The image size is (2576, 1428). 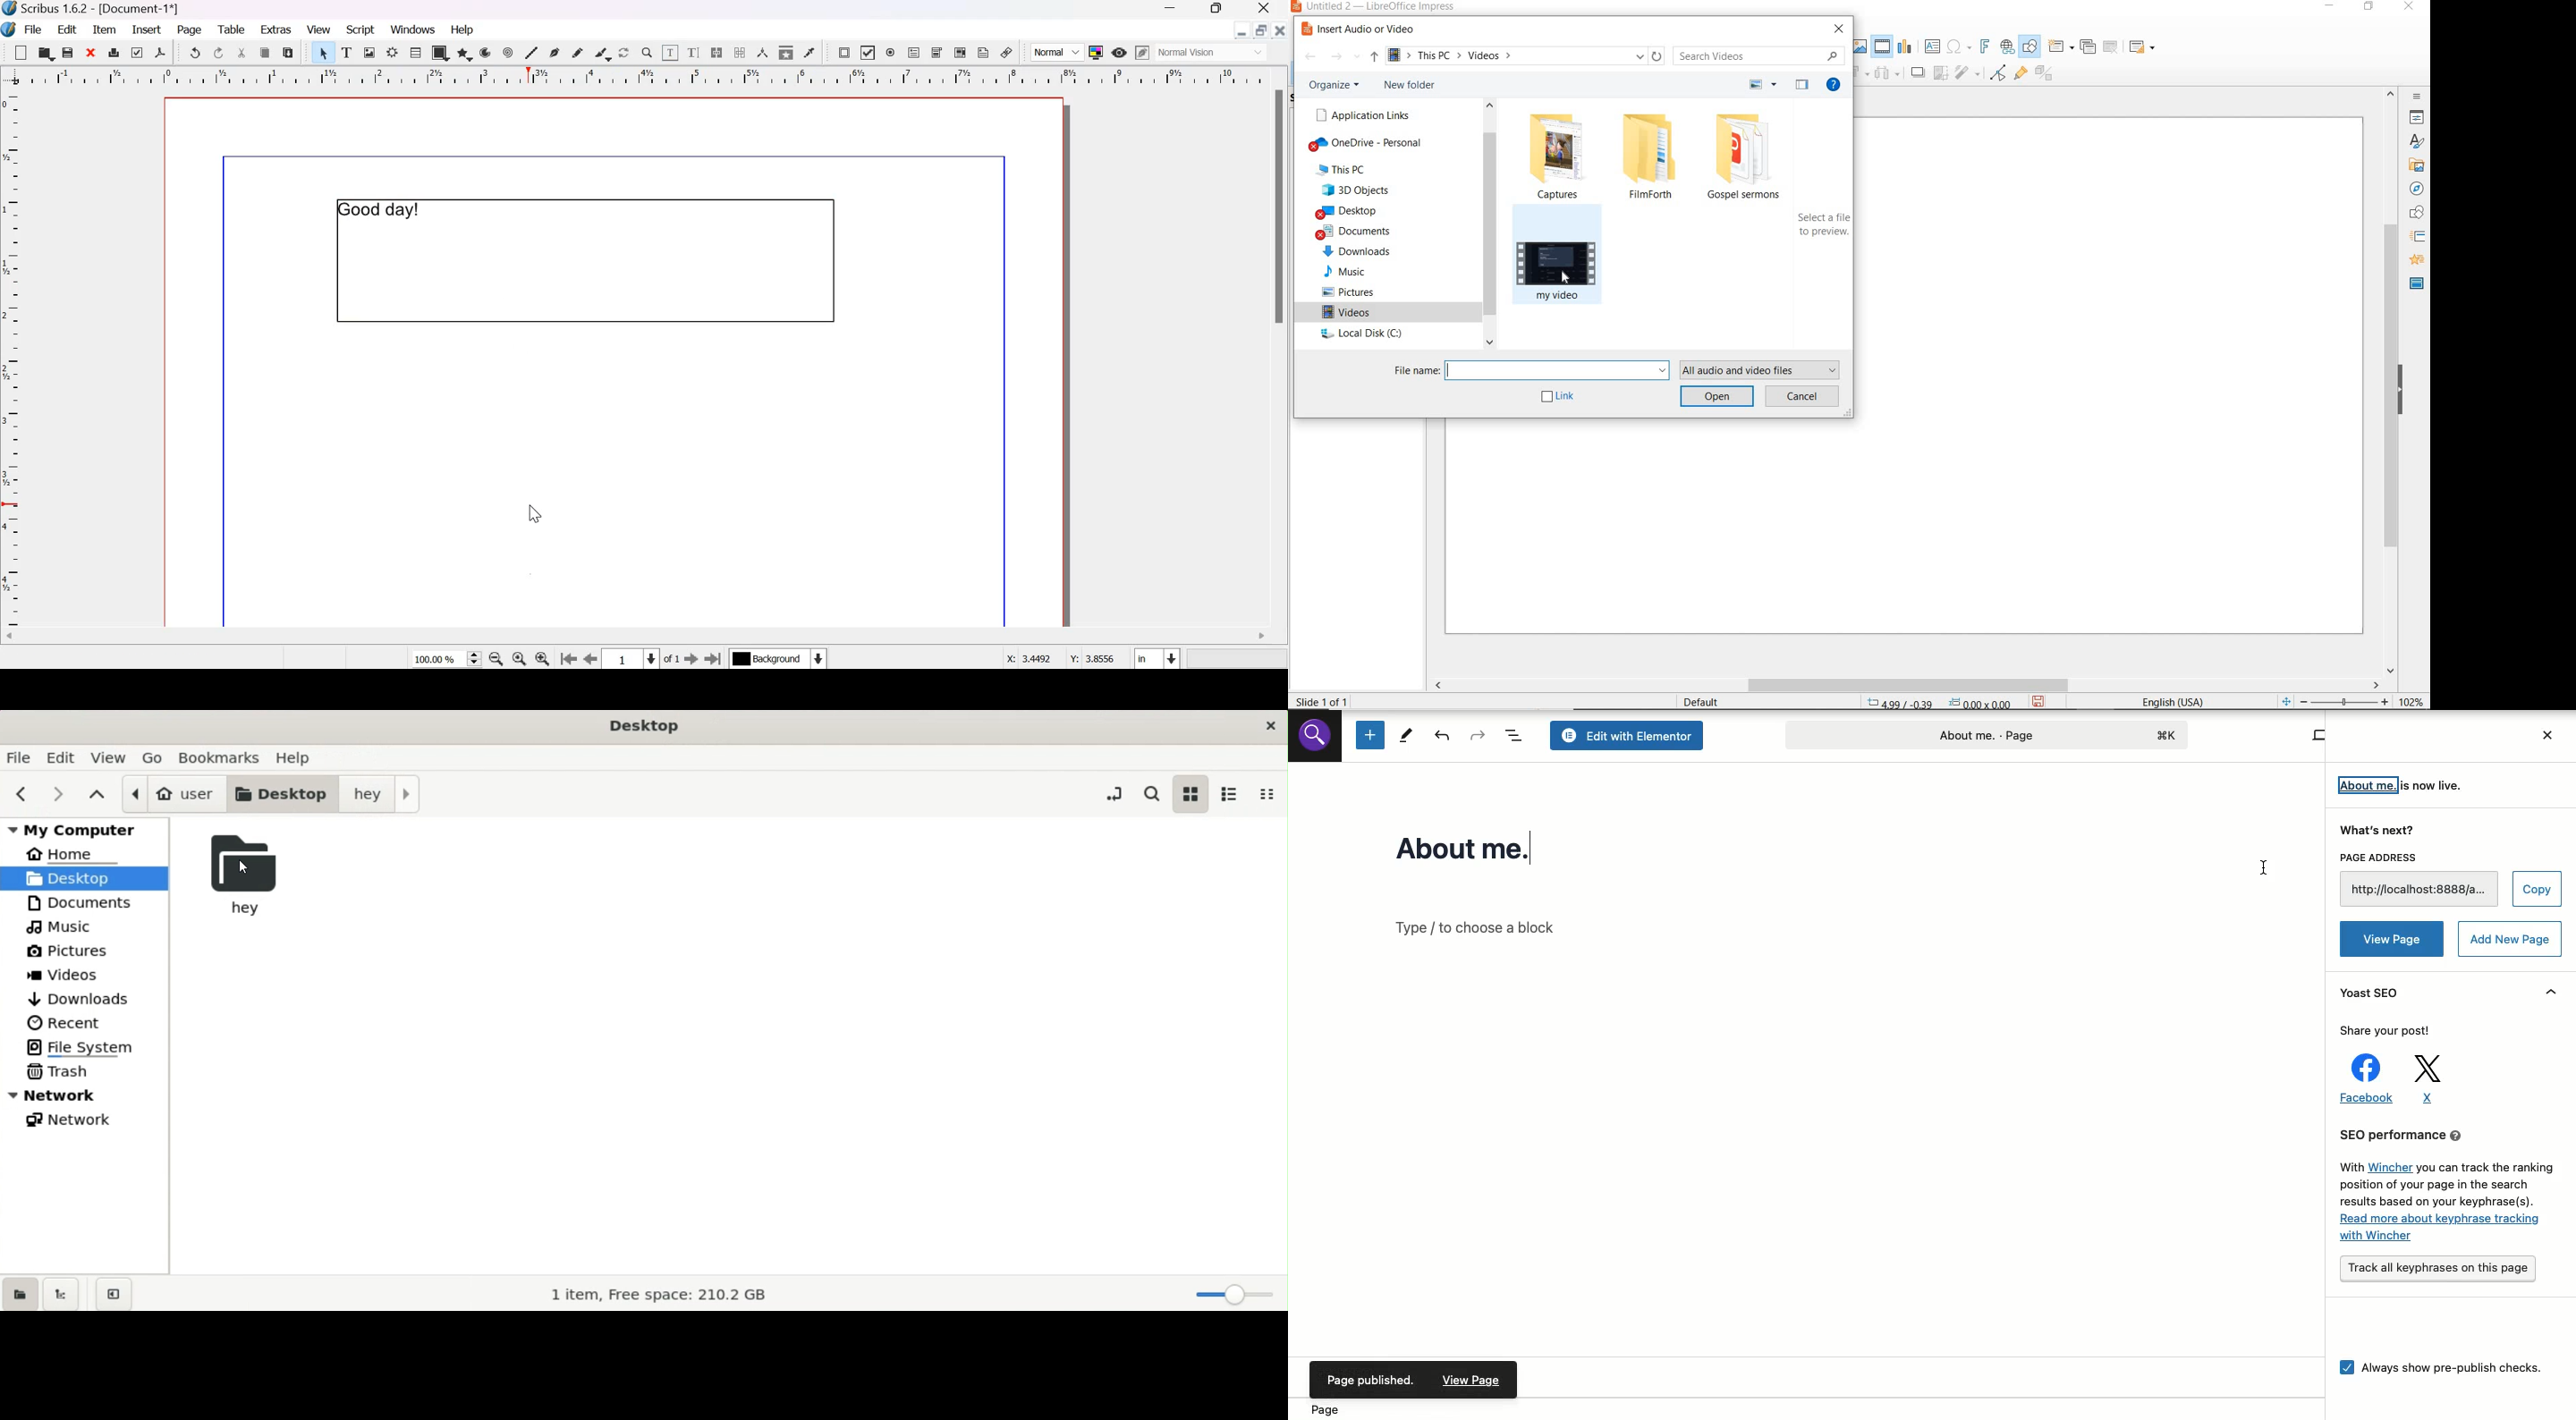 I want to click on ZOOM OUT OR ZOOM IN, so click(x=2334, y=700).